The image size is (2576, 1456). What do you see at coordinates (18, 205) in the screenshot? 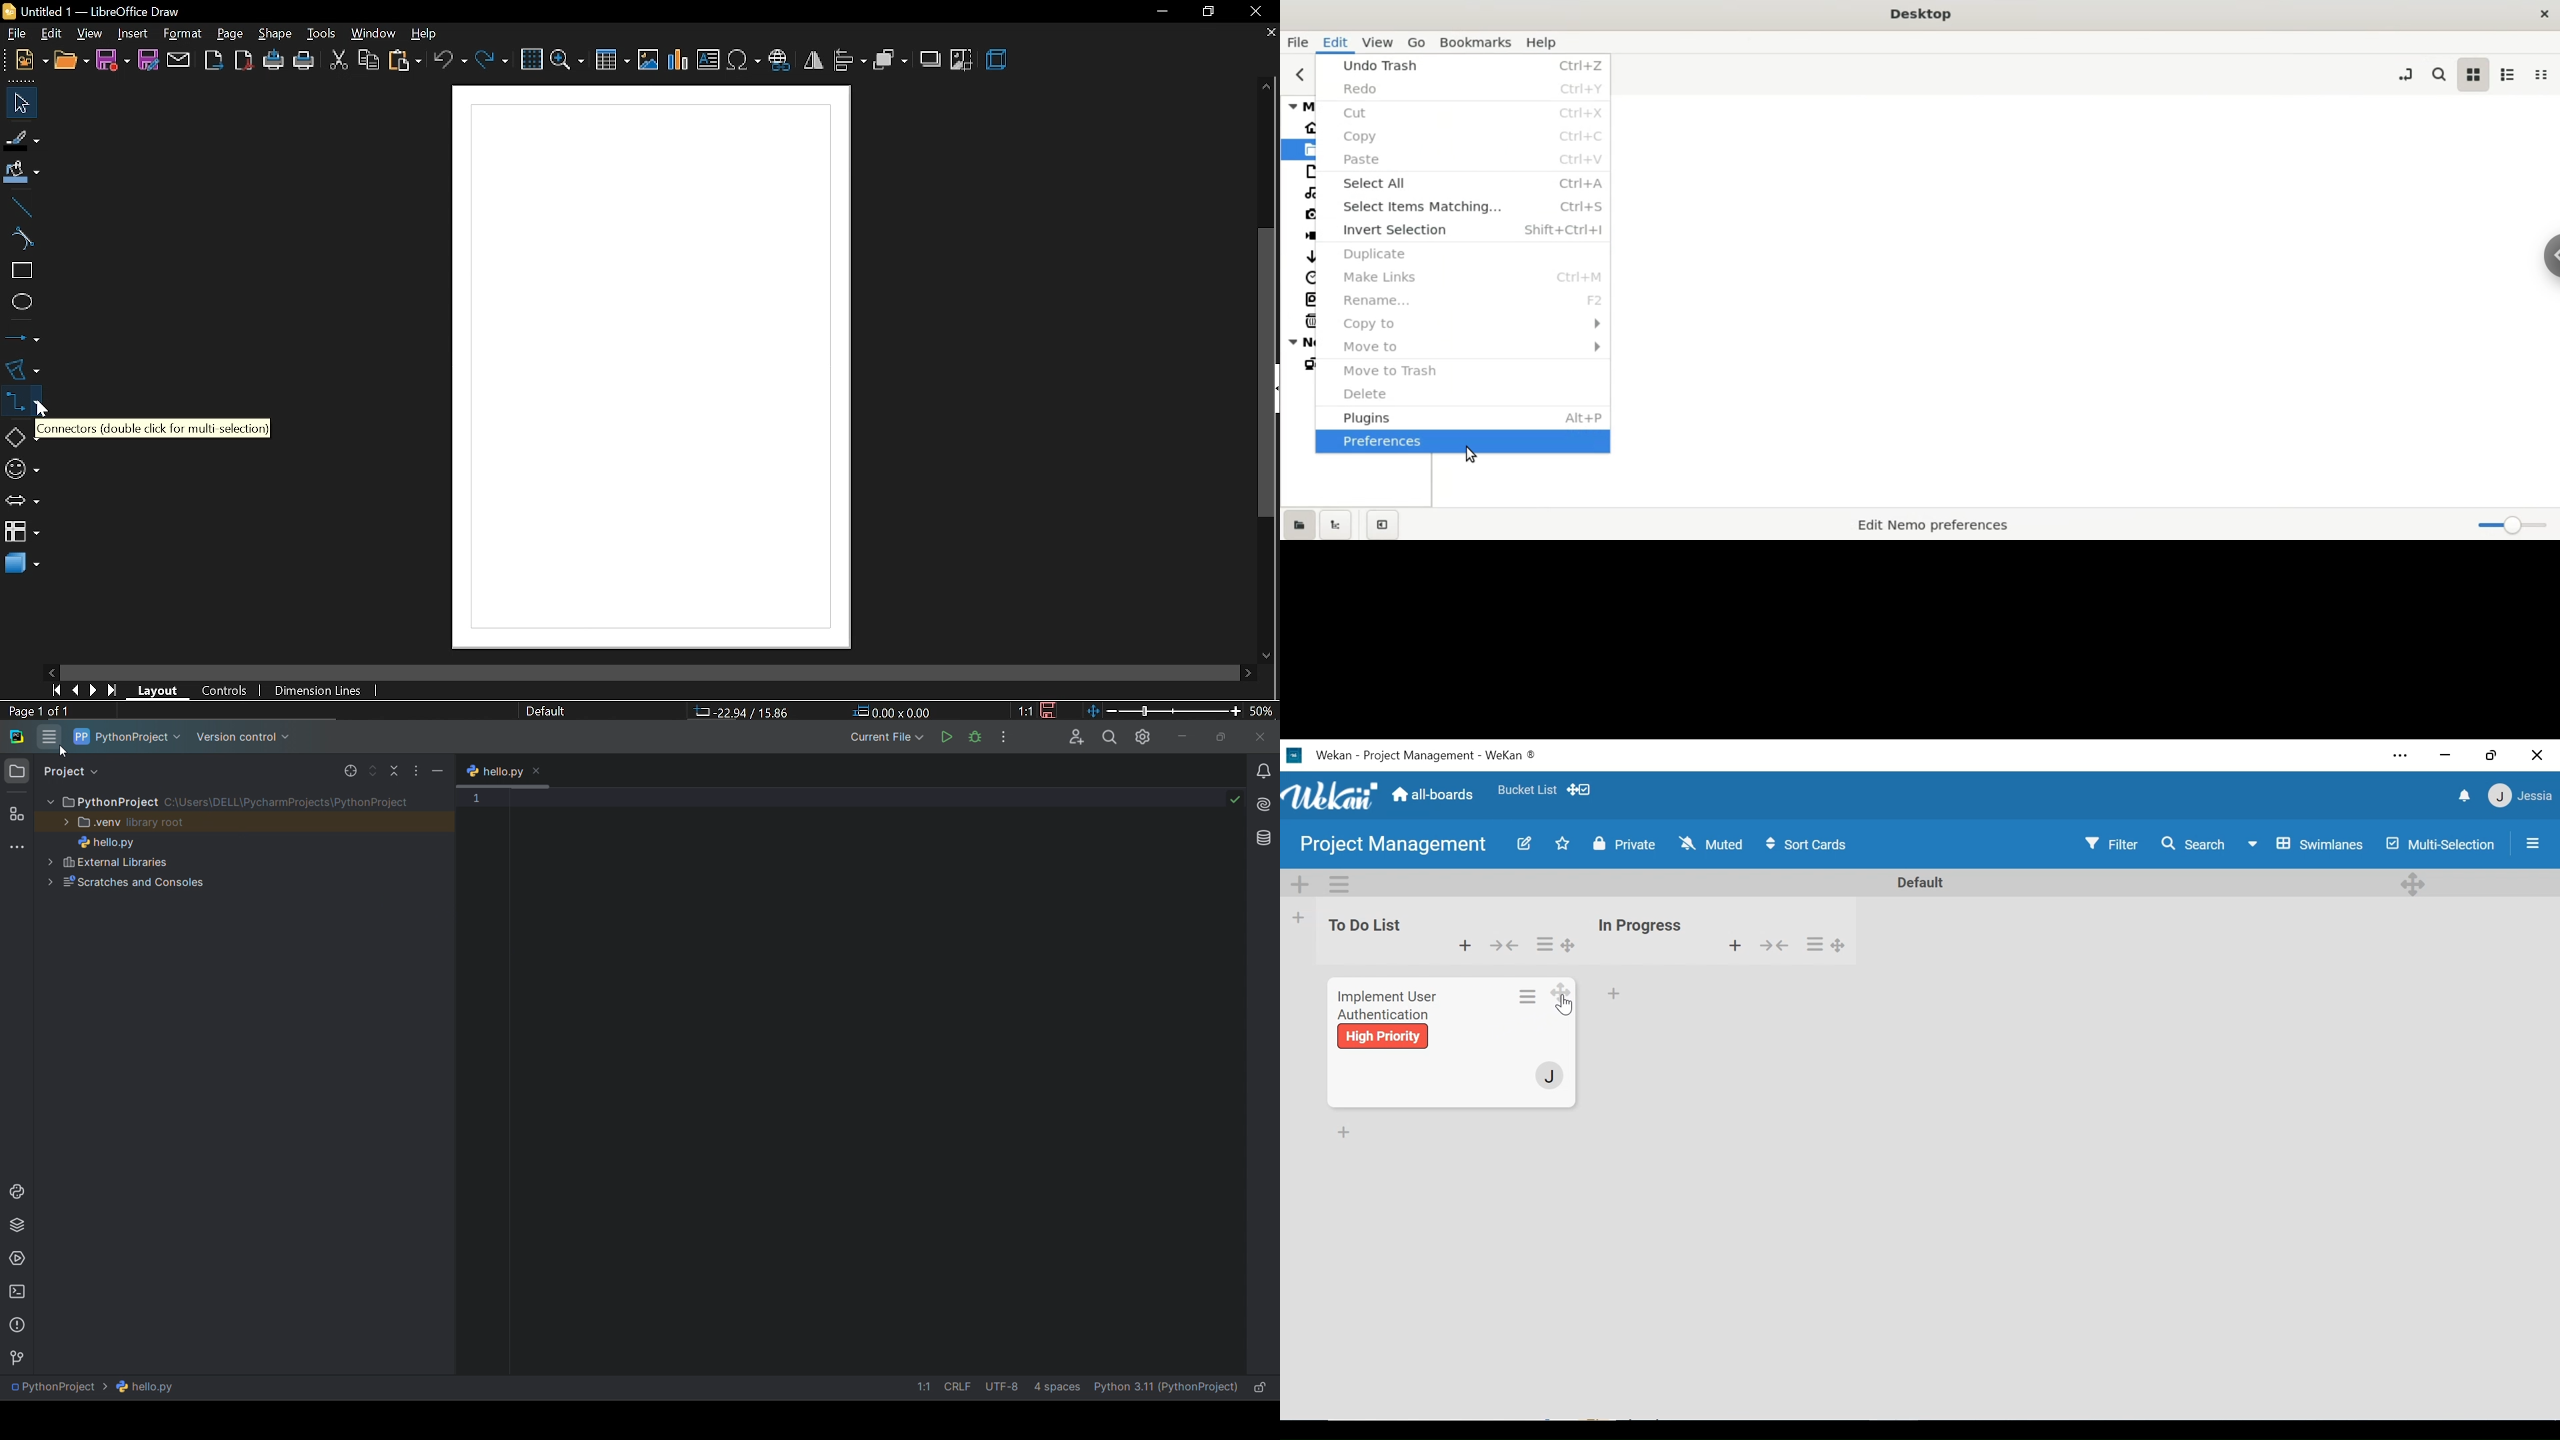
I see `line` at bounding box center [18, 205].